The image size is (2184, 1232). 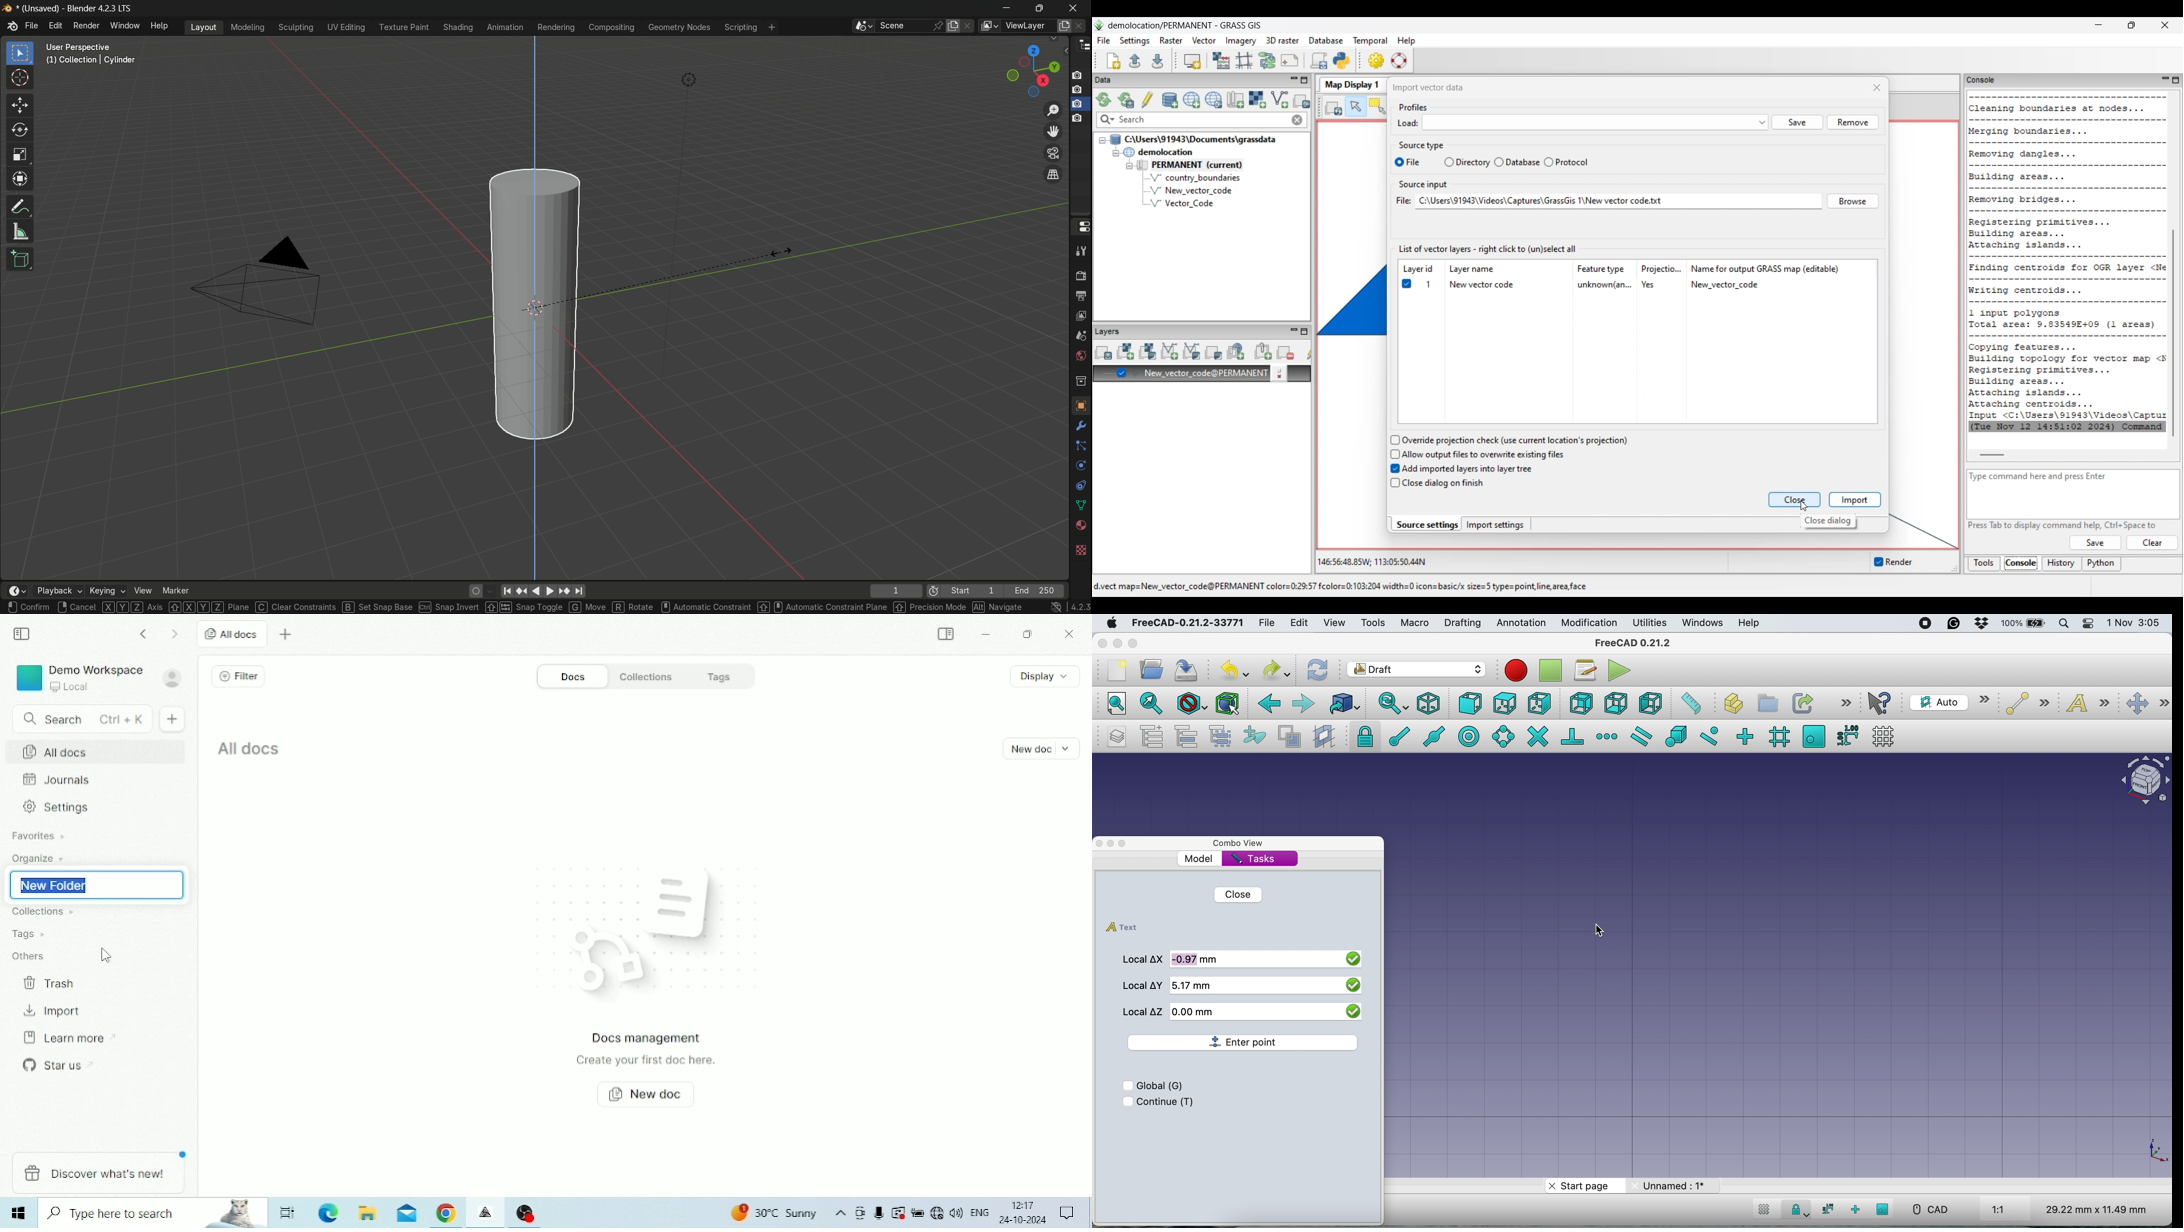 What do you see at coordinates (1125, 1086) in the screenshot?
I see `checkbox` at bounding box center [1125, 1086].